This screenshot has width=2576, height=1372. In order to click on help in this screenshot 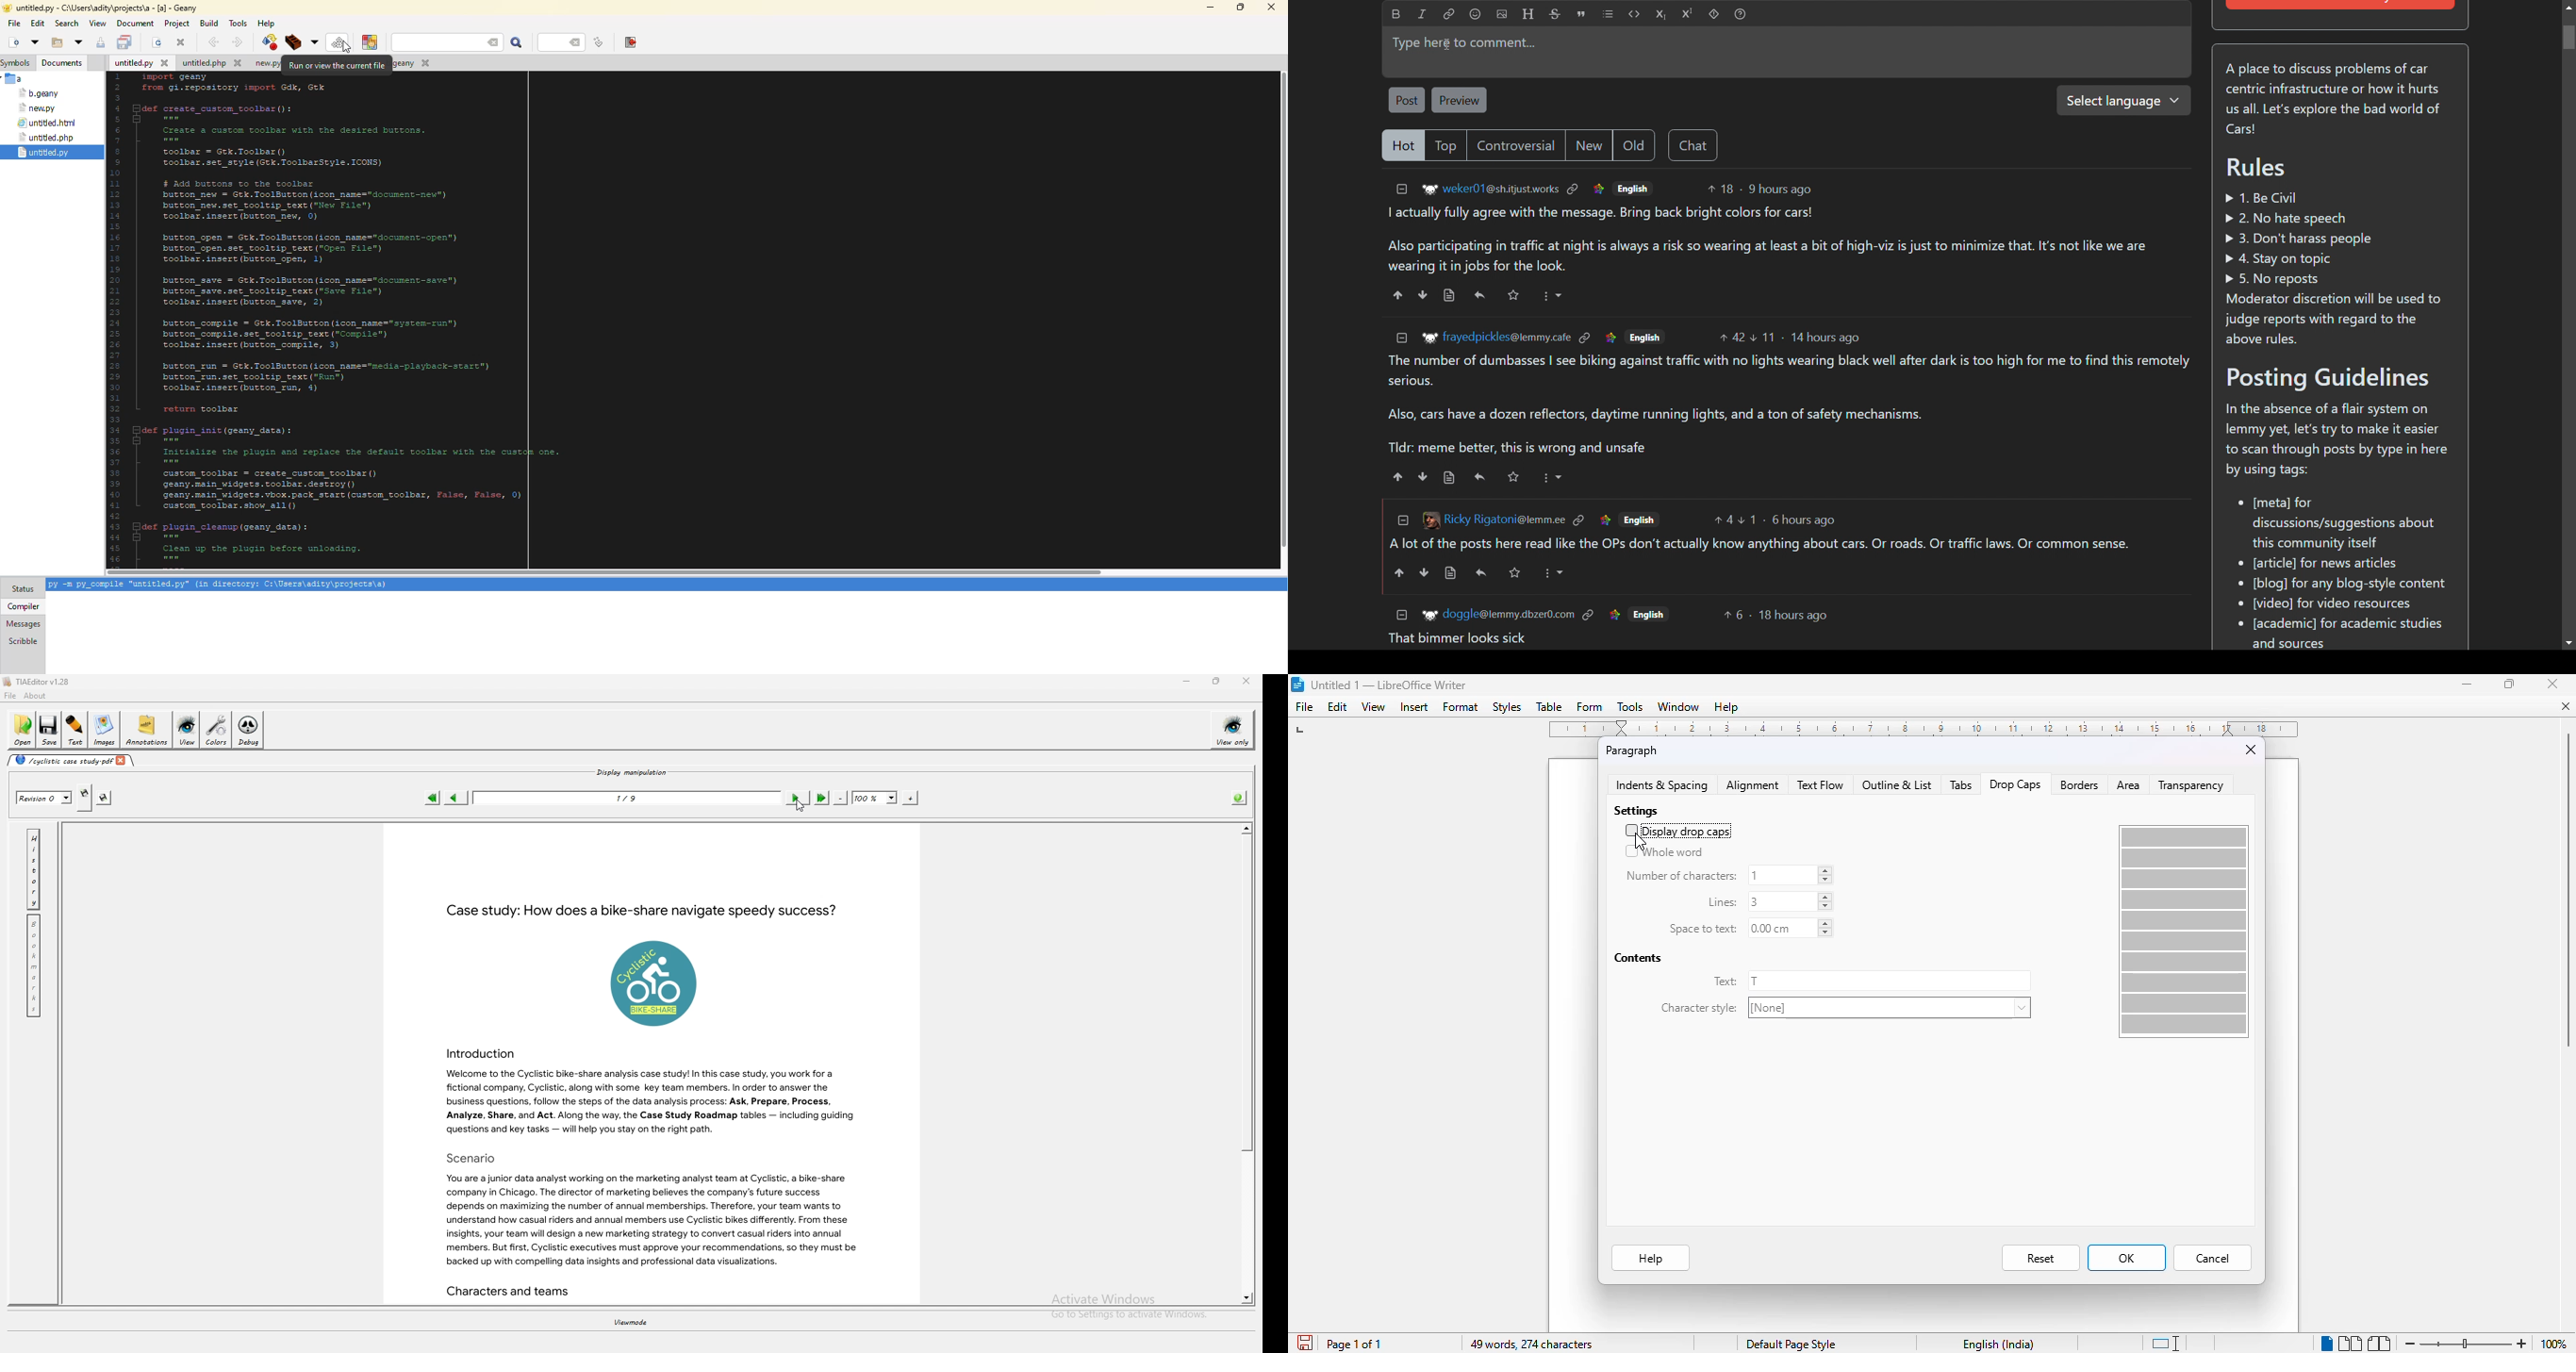, I will do `click(1651, 1257)`.